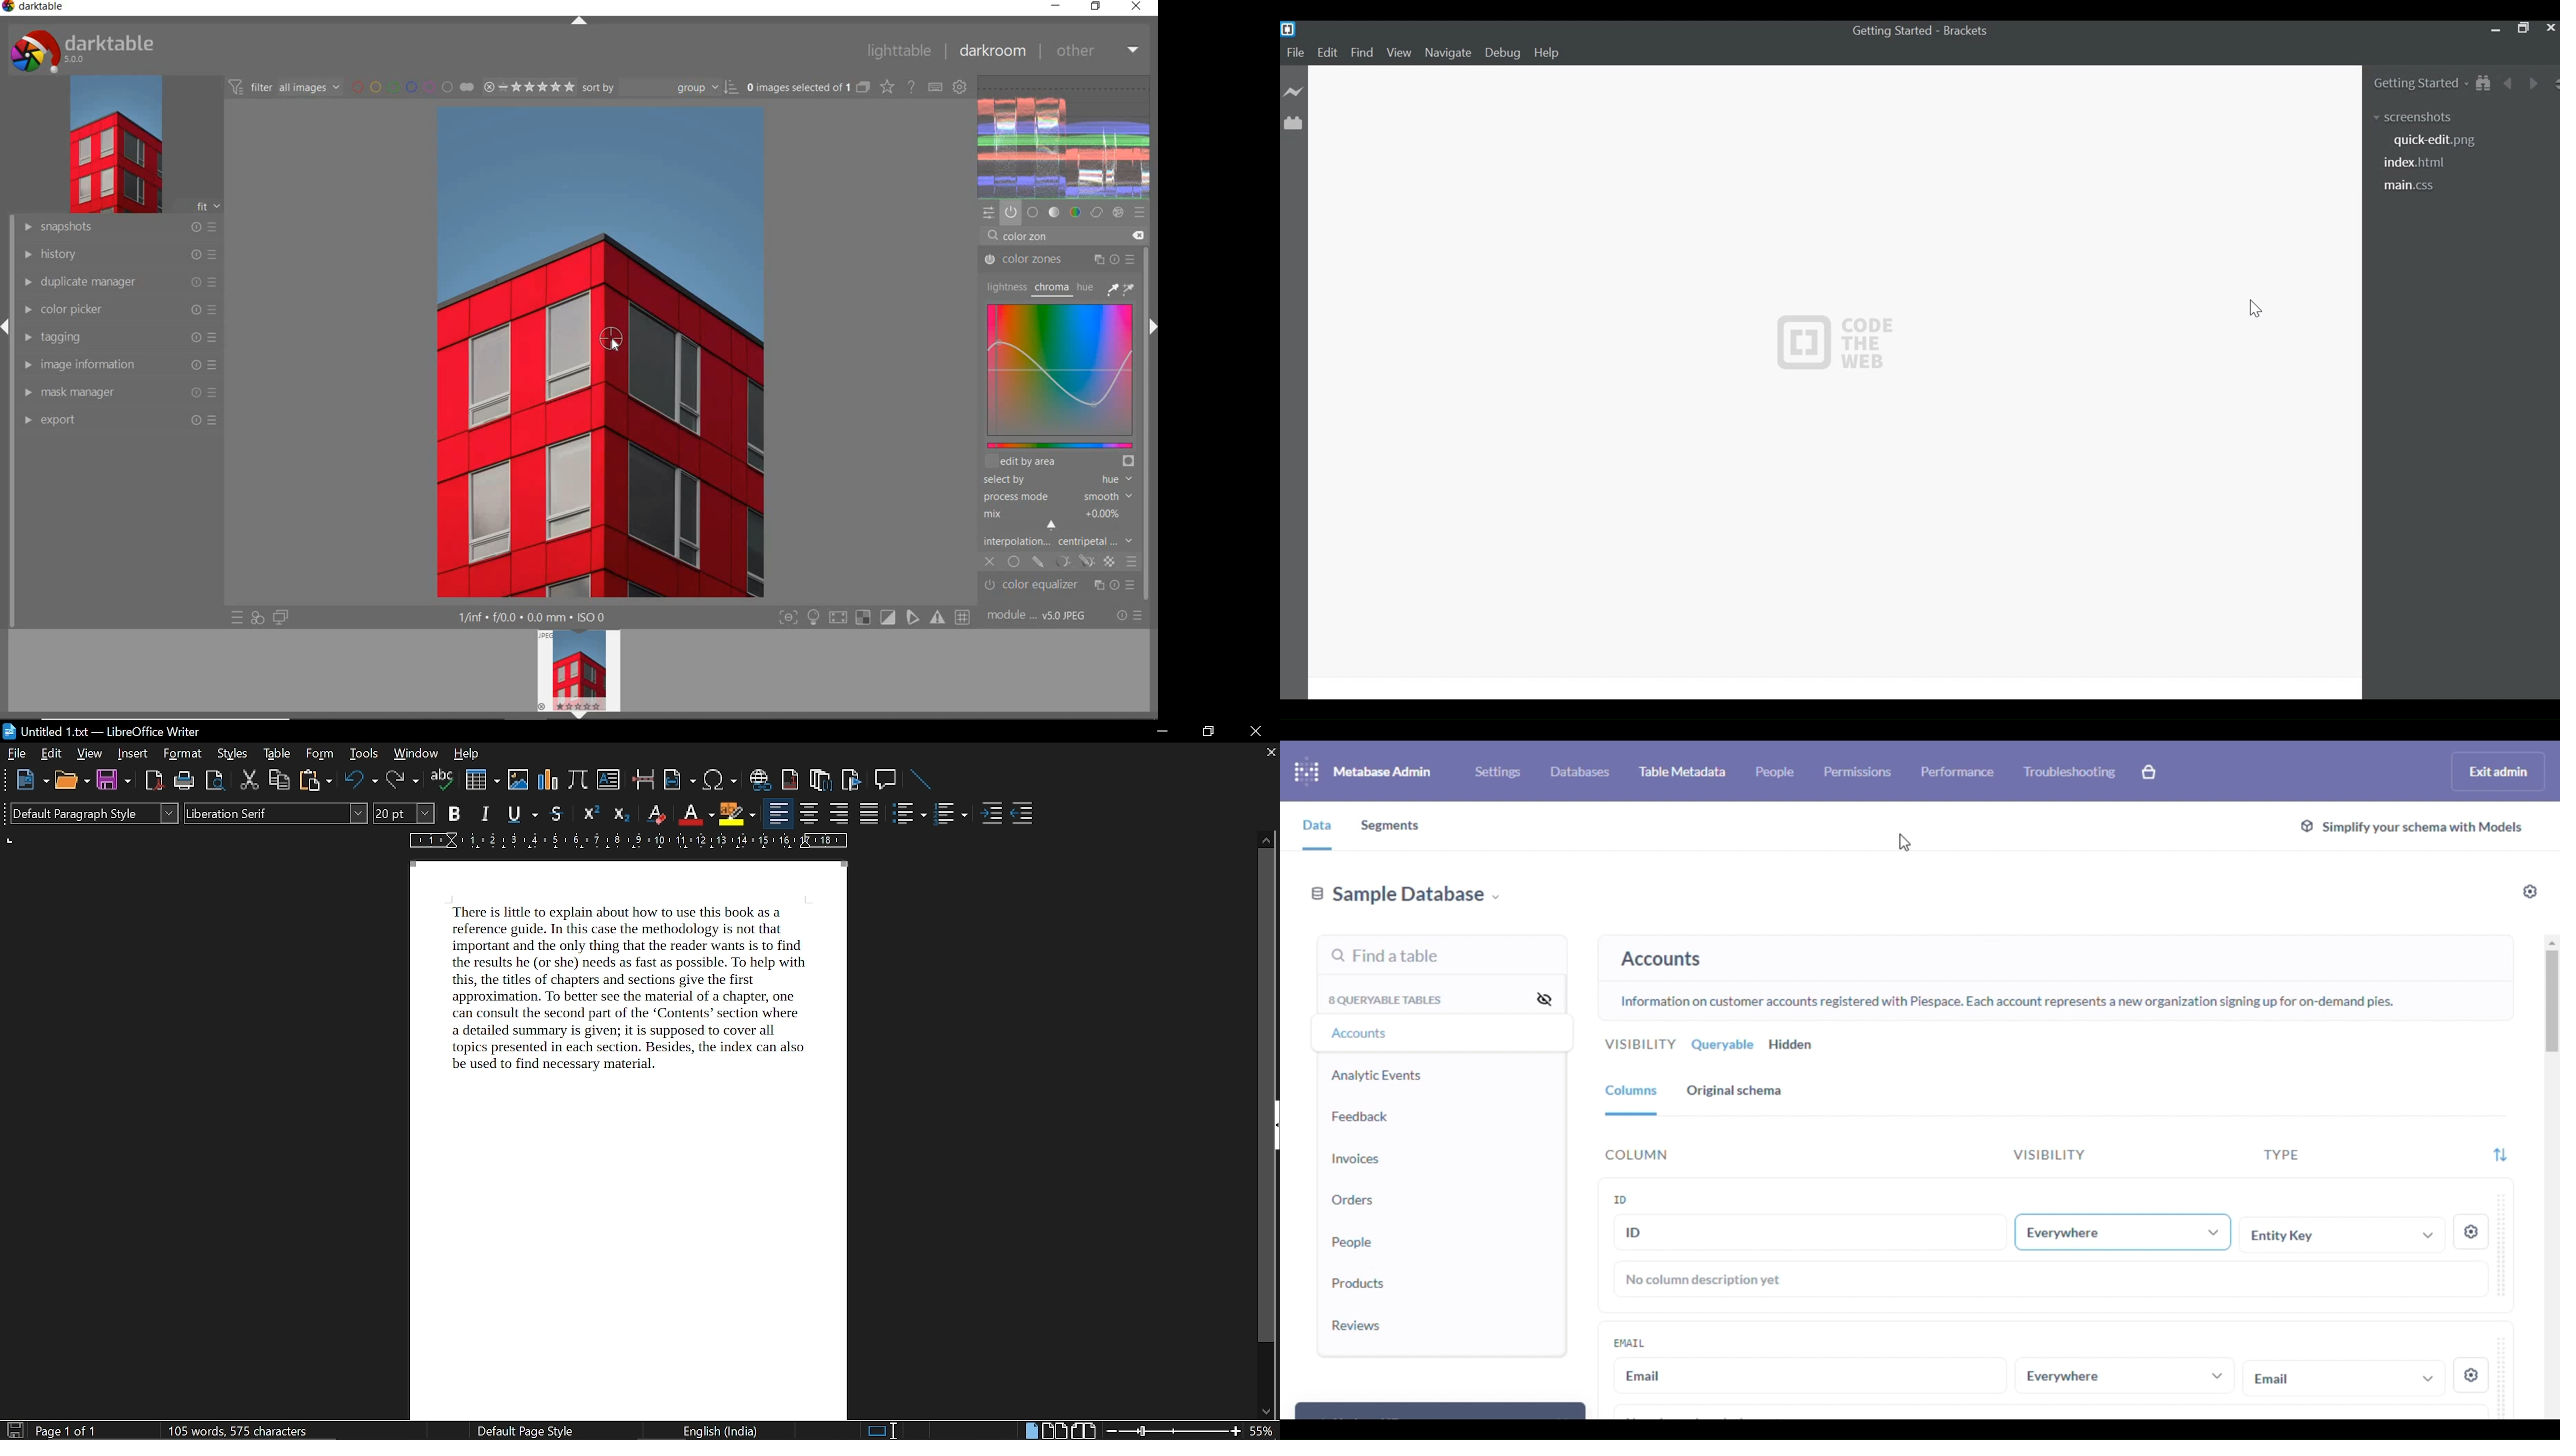  What do you see at coordinates (114, 146) in the screenshot?
I see `image` at bounding box center [114, 146].